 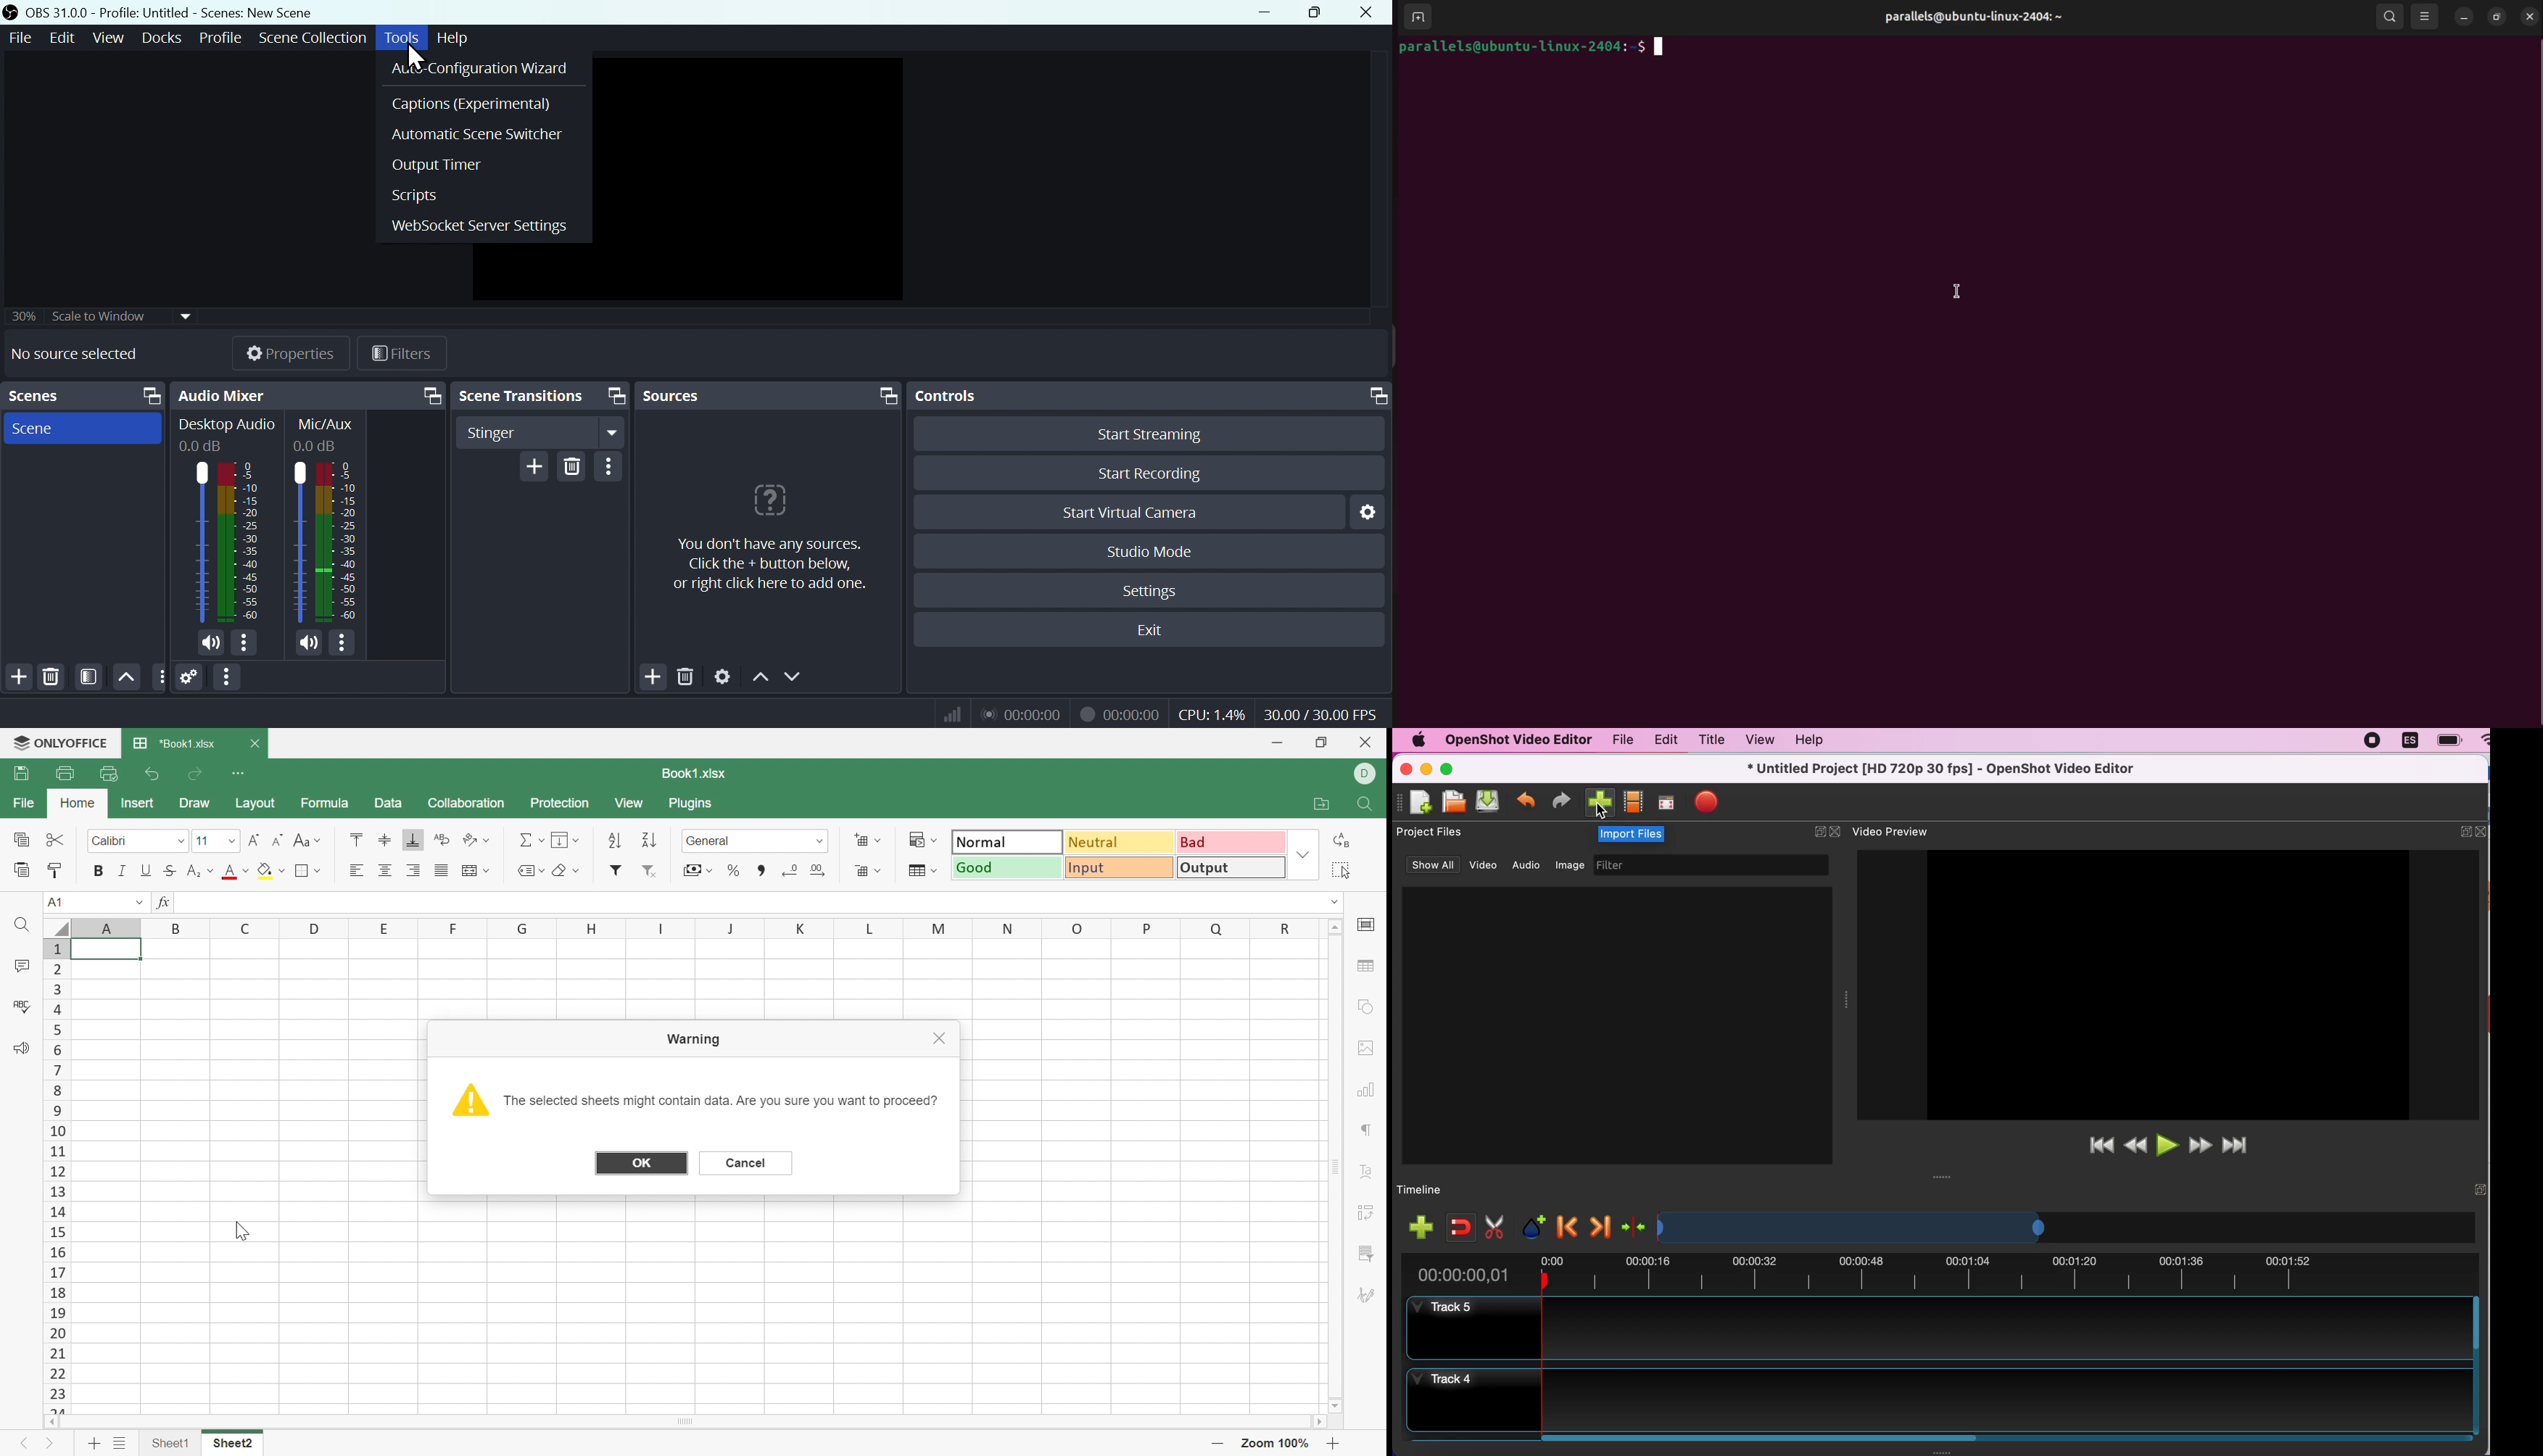 What do you see at coordinates (222, 395) in the screenshot?
I see `Audio mixer` at bounding box center [222, 395].